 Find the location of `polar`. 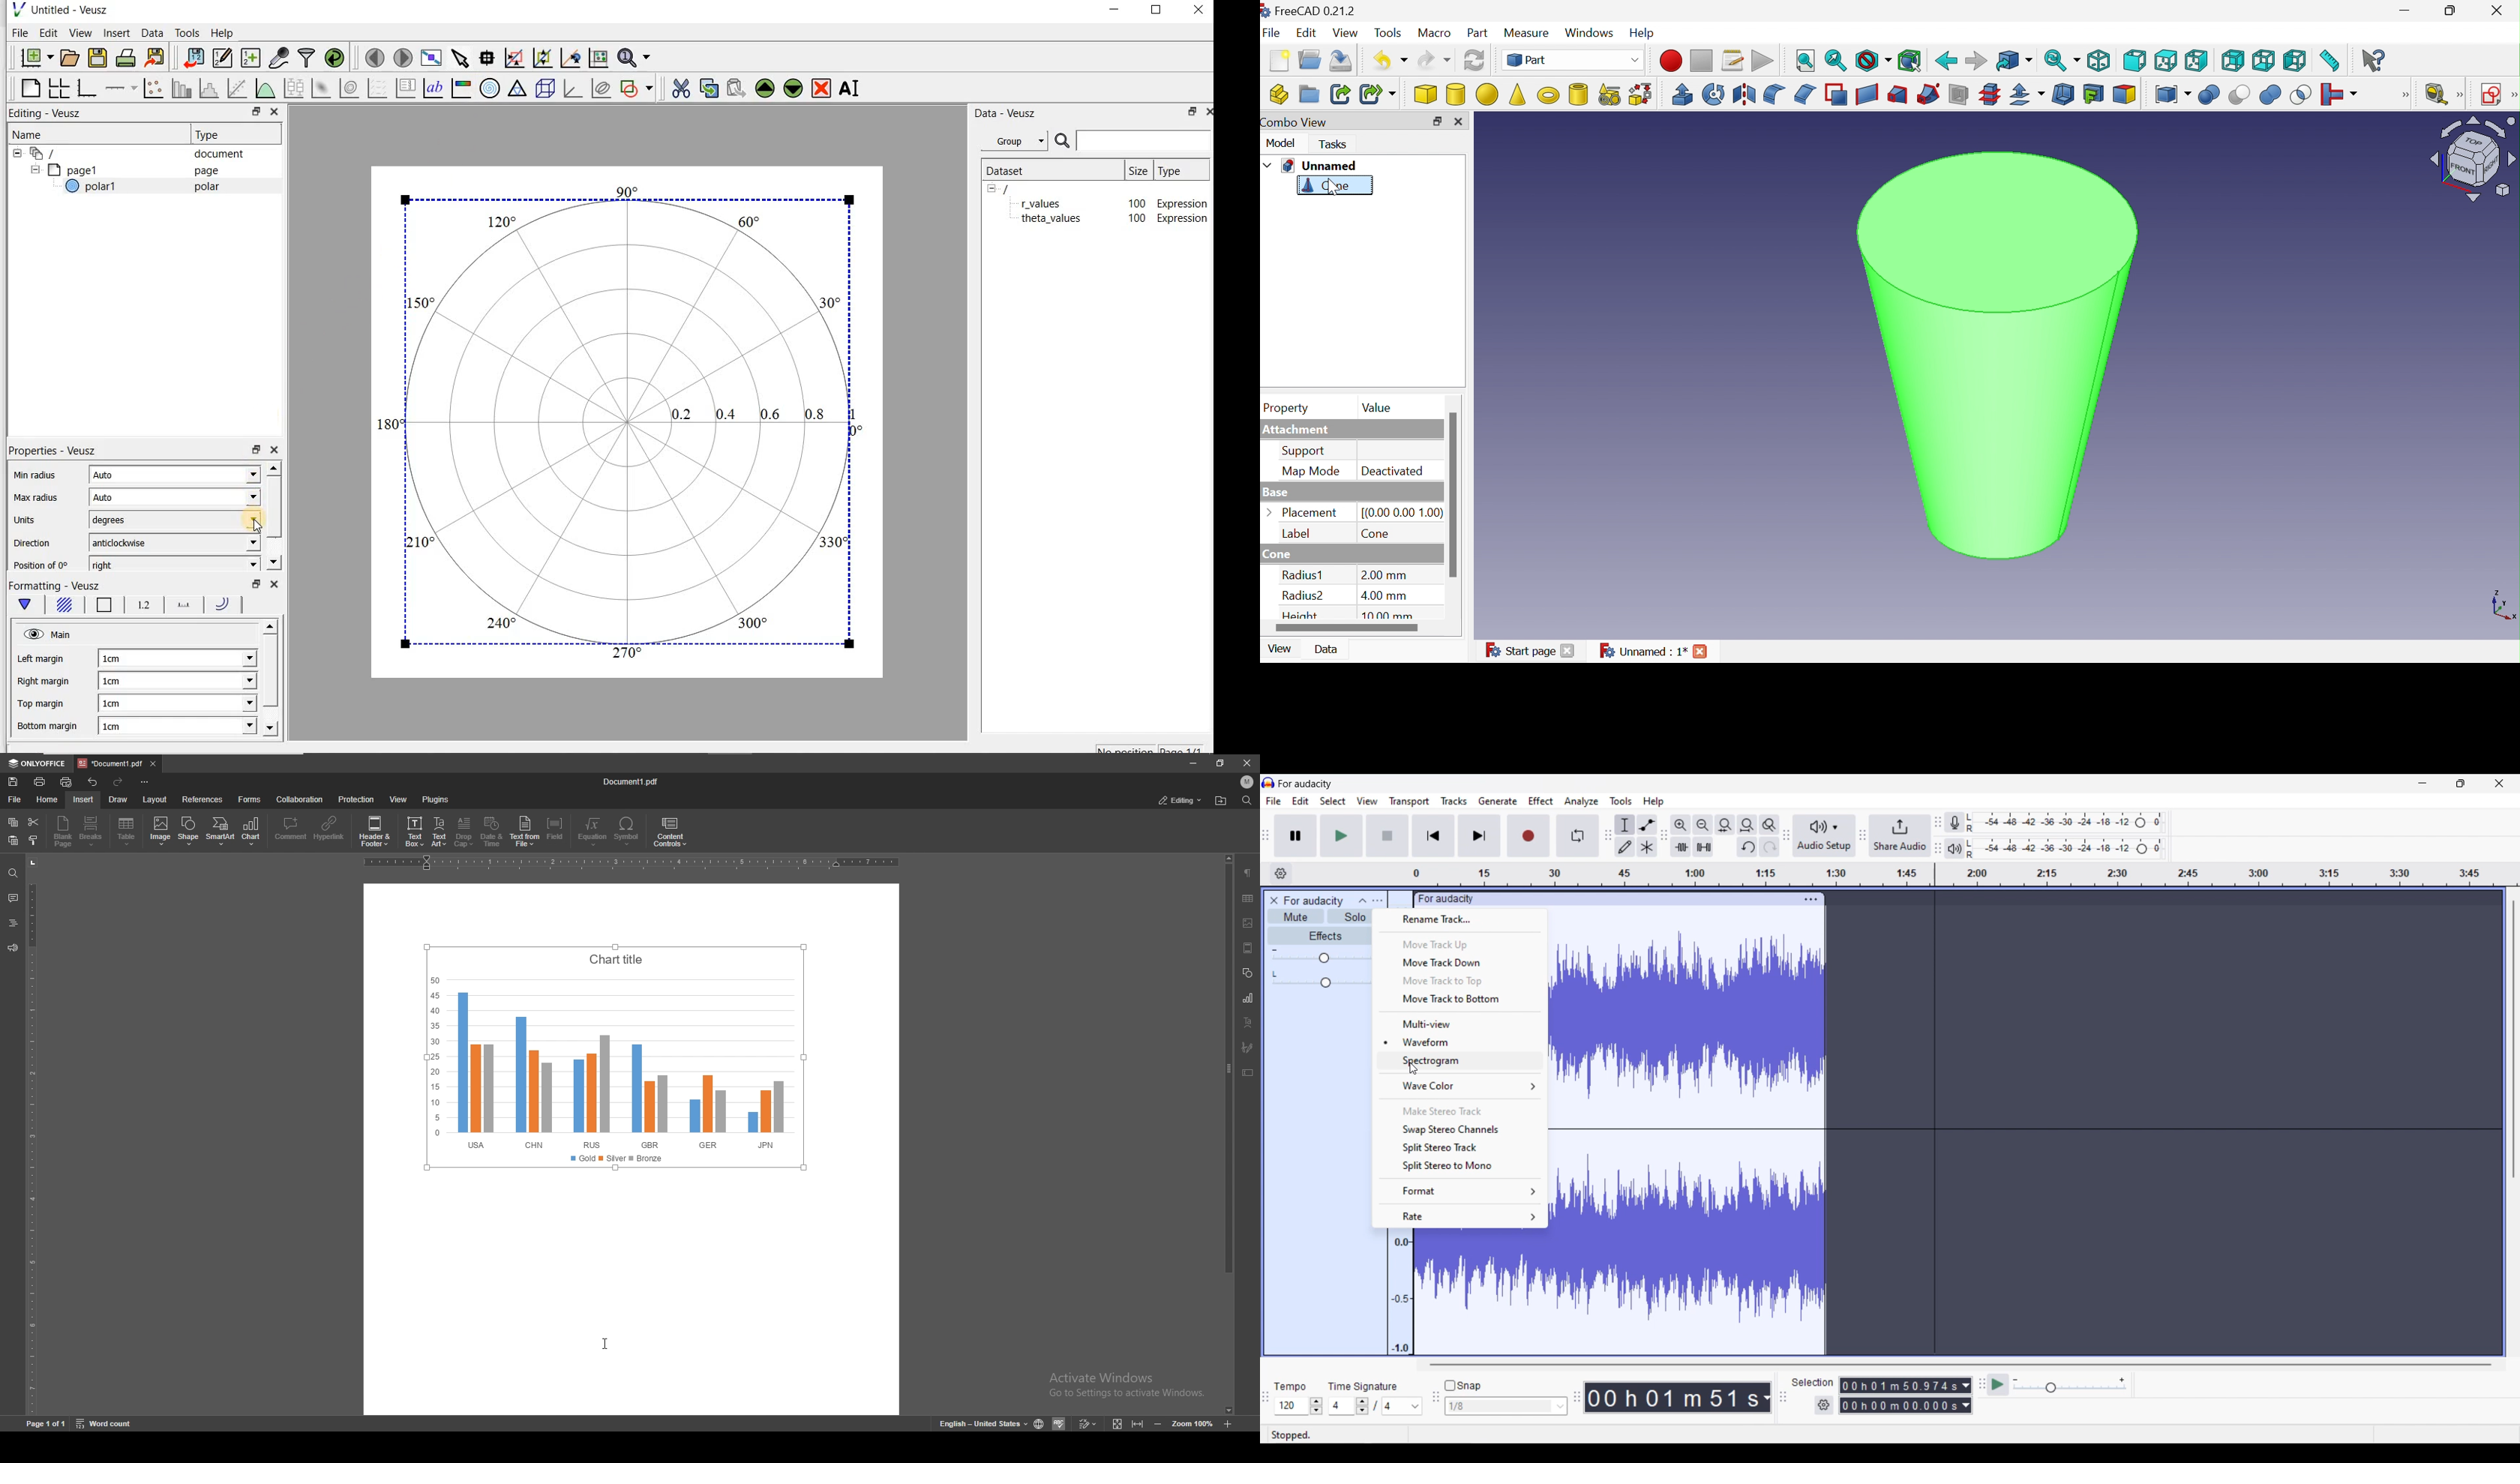

polar is located at coordinates (208, 189).